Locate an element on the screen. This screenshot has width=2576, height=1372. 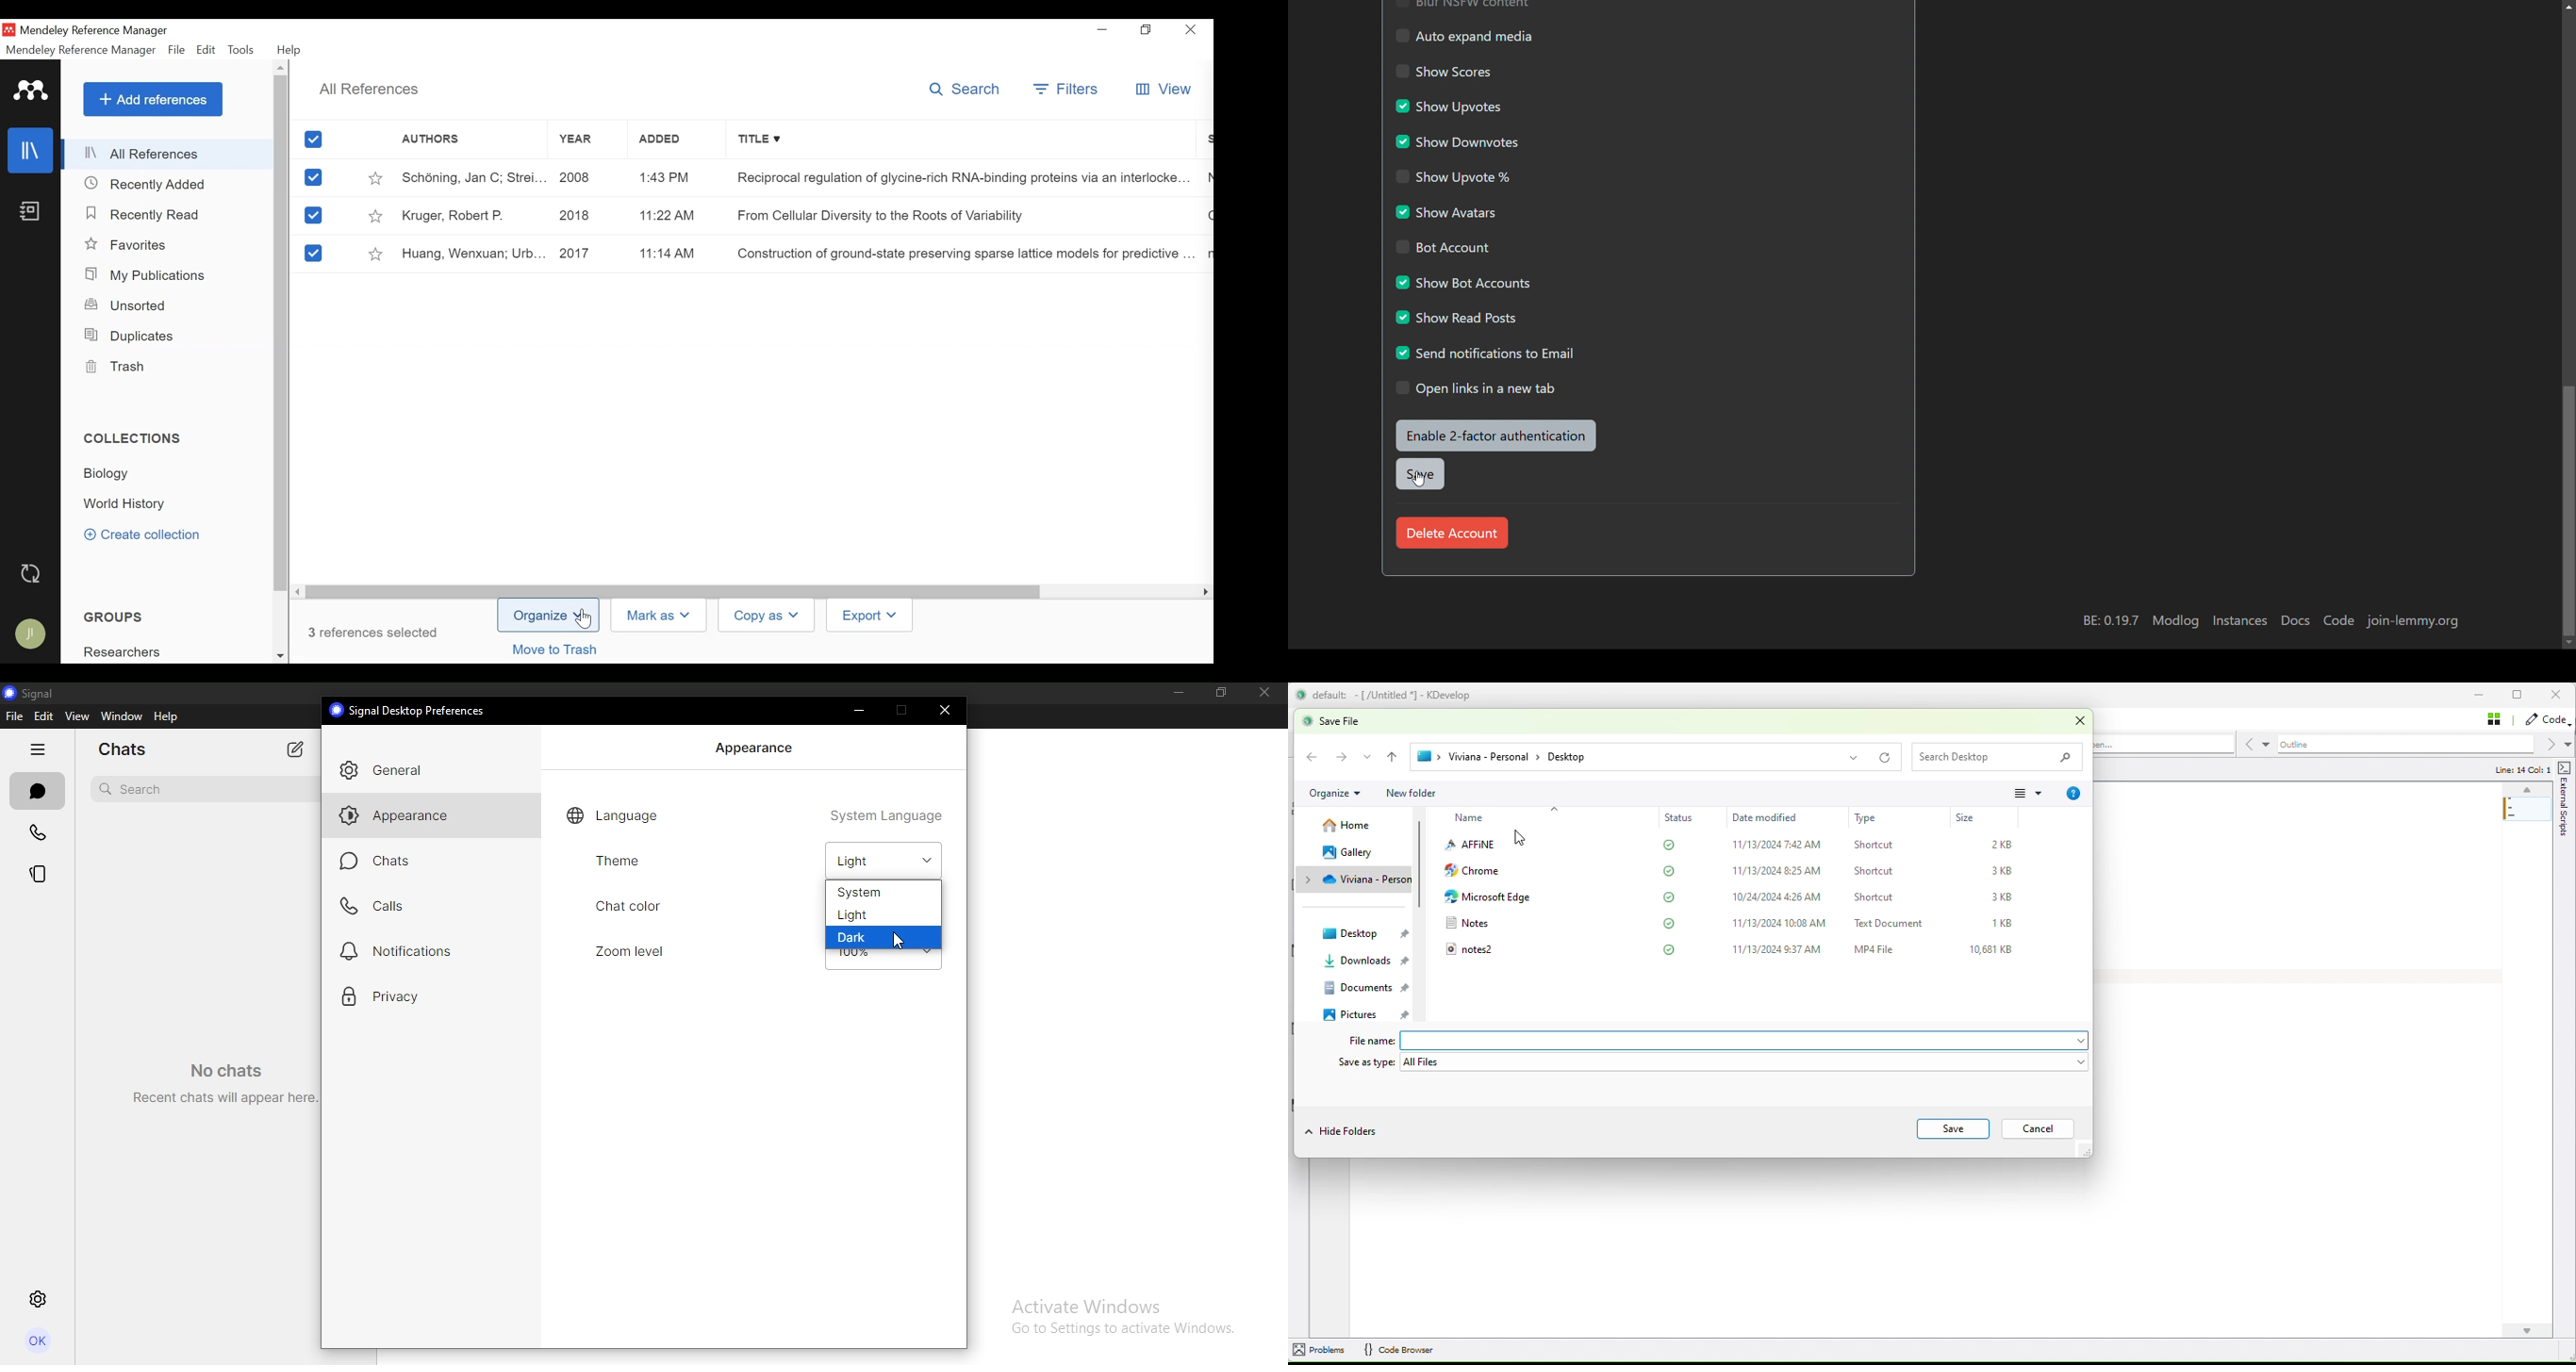
Authors is located at coordinates (470, 142).